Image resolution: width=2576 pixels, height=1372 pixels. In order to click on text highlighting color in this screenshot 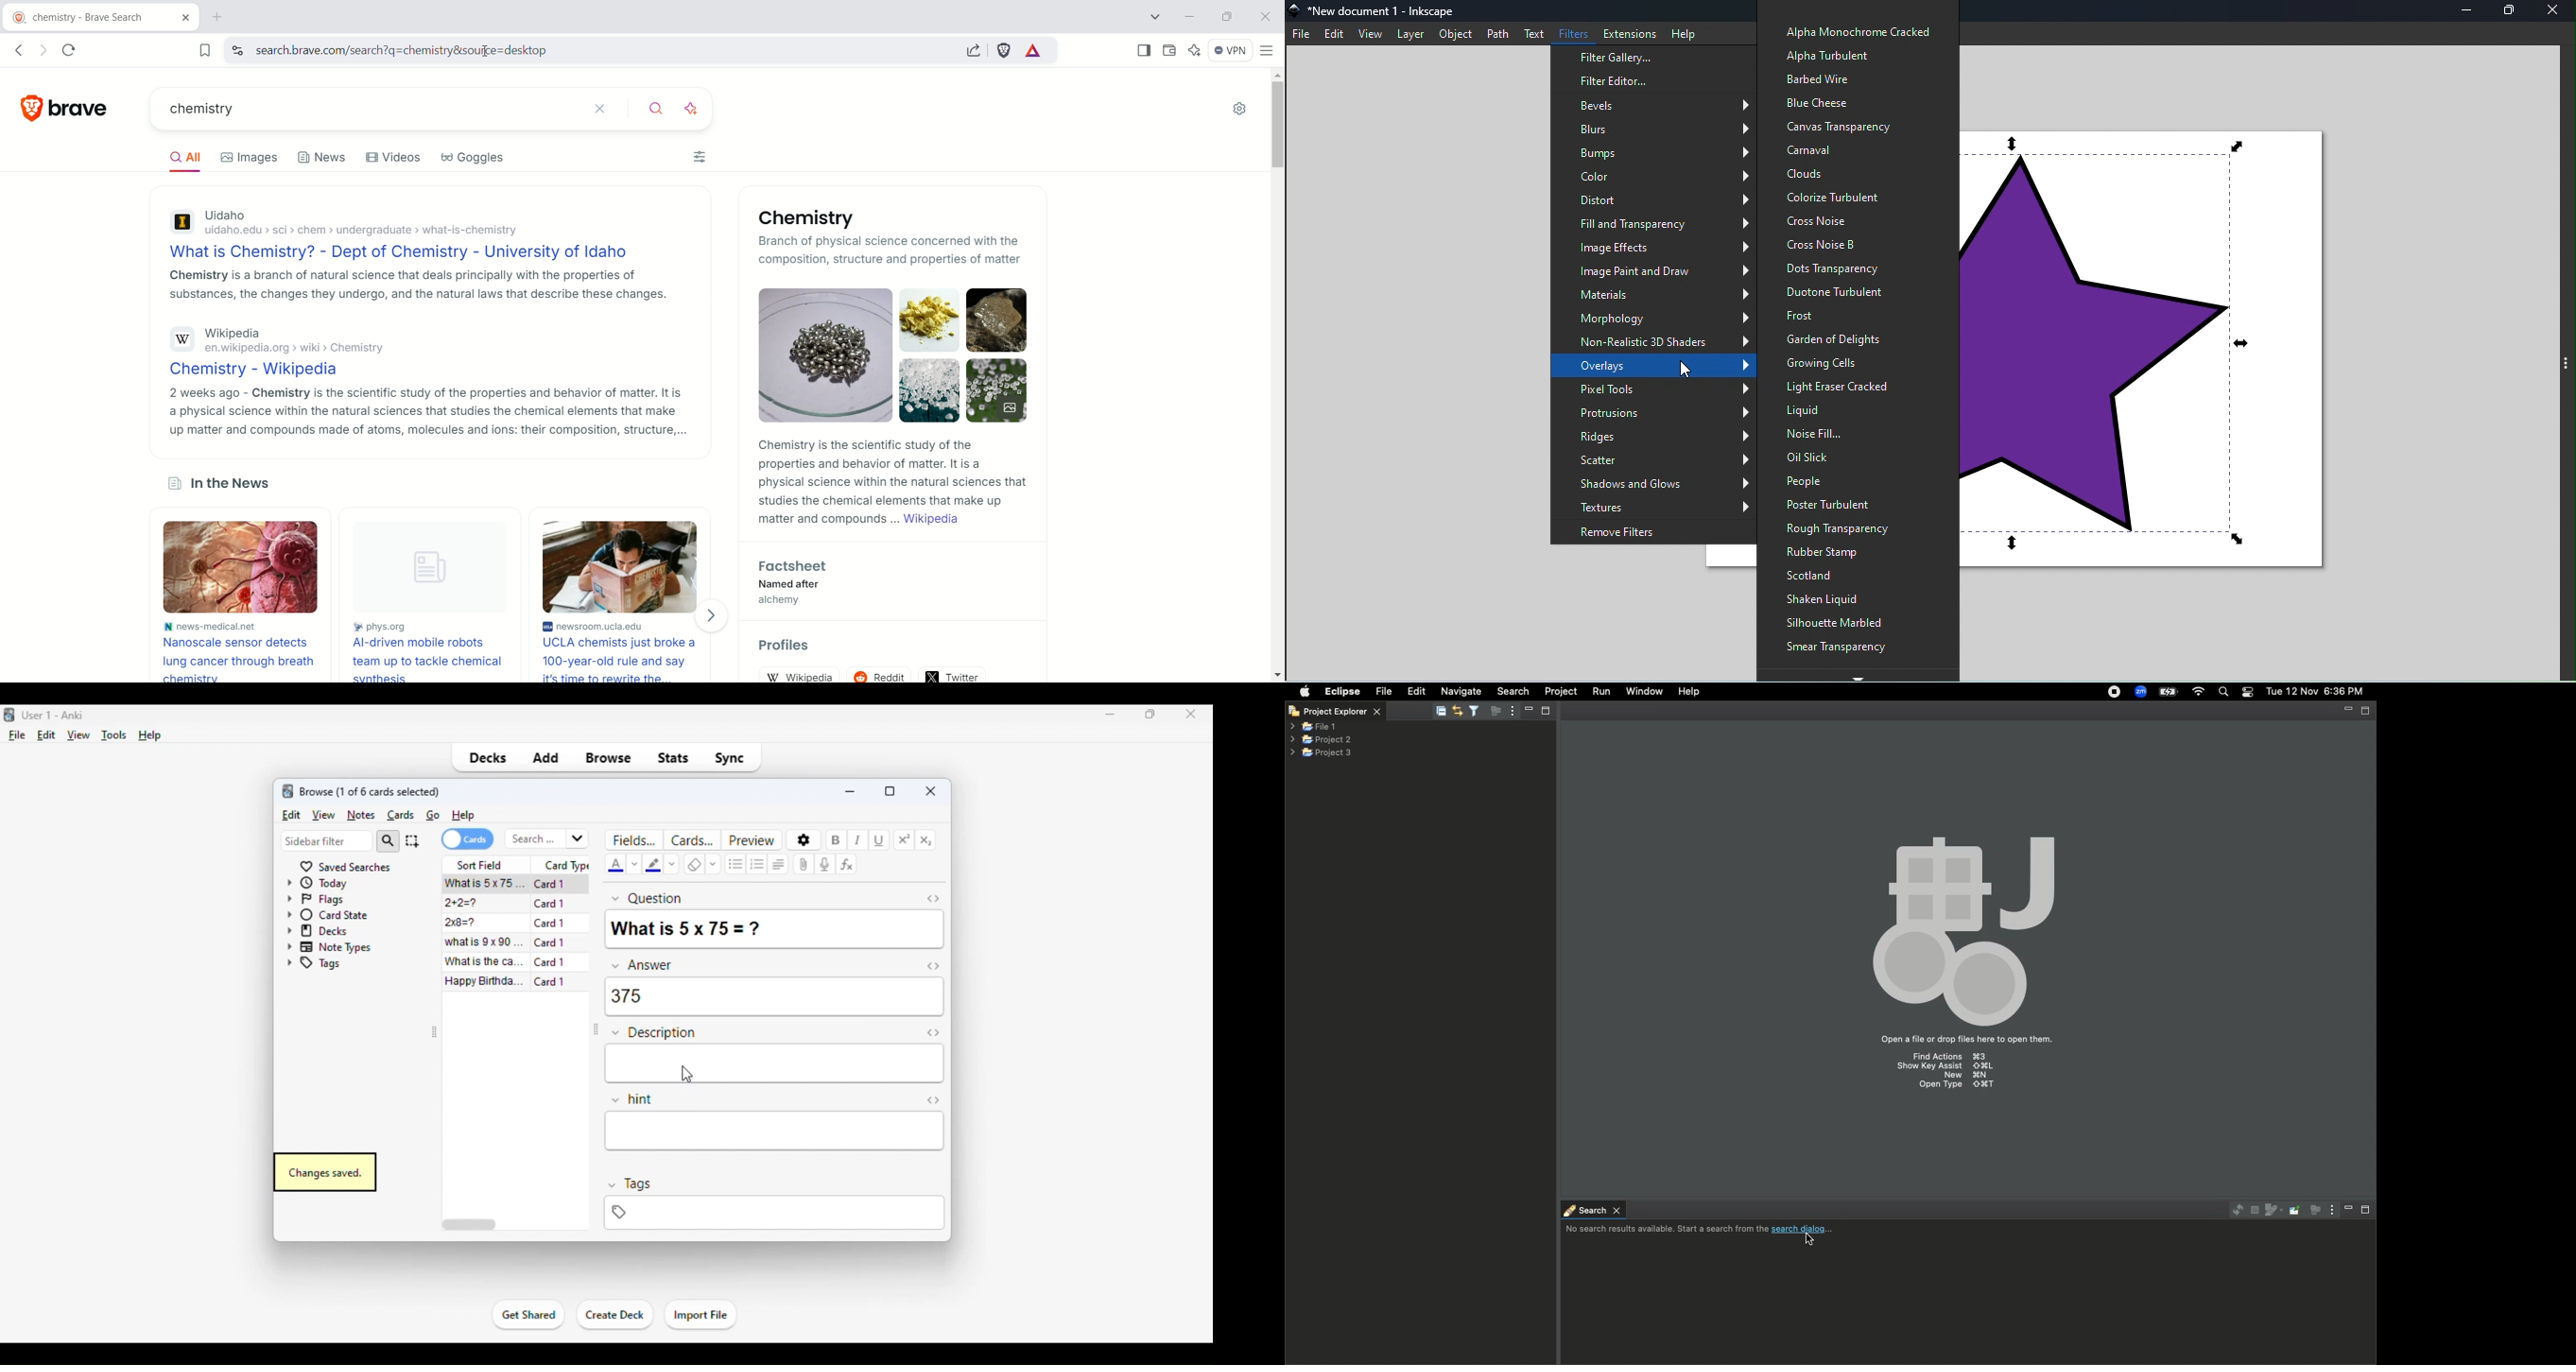, I will do `click(653, 864)`.